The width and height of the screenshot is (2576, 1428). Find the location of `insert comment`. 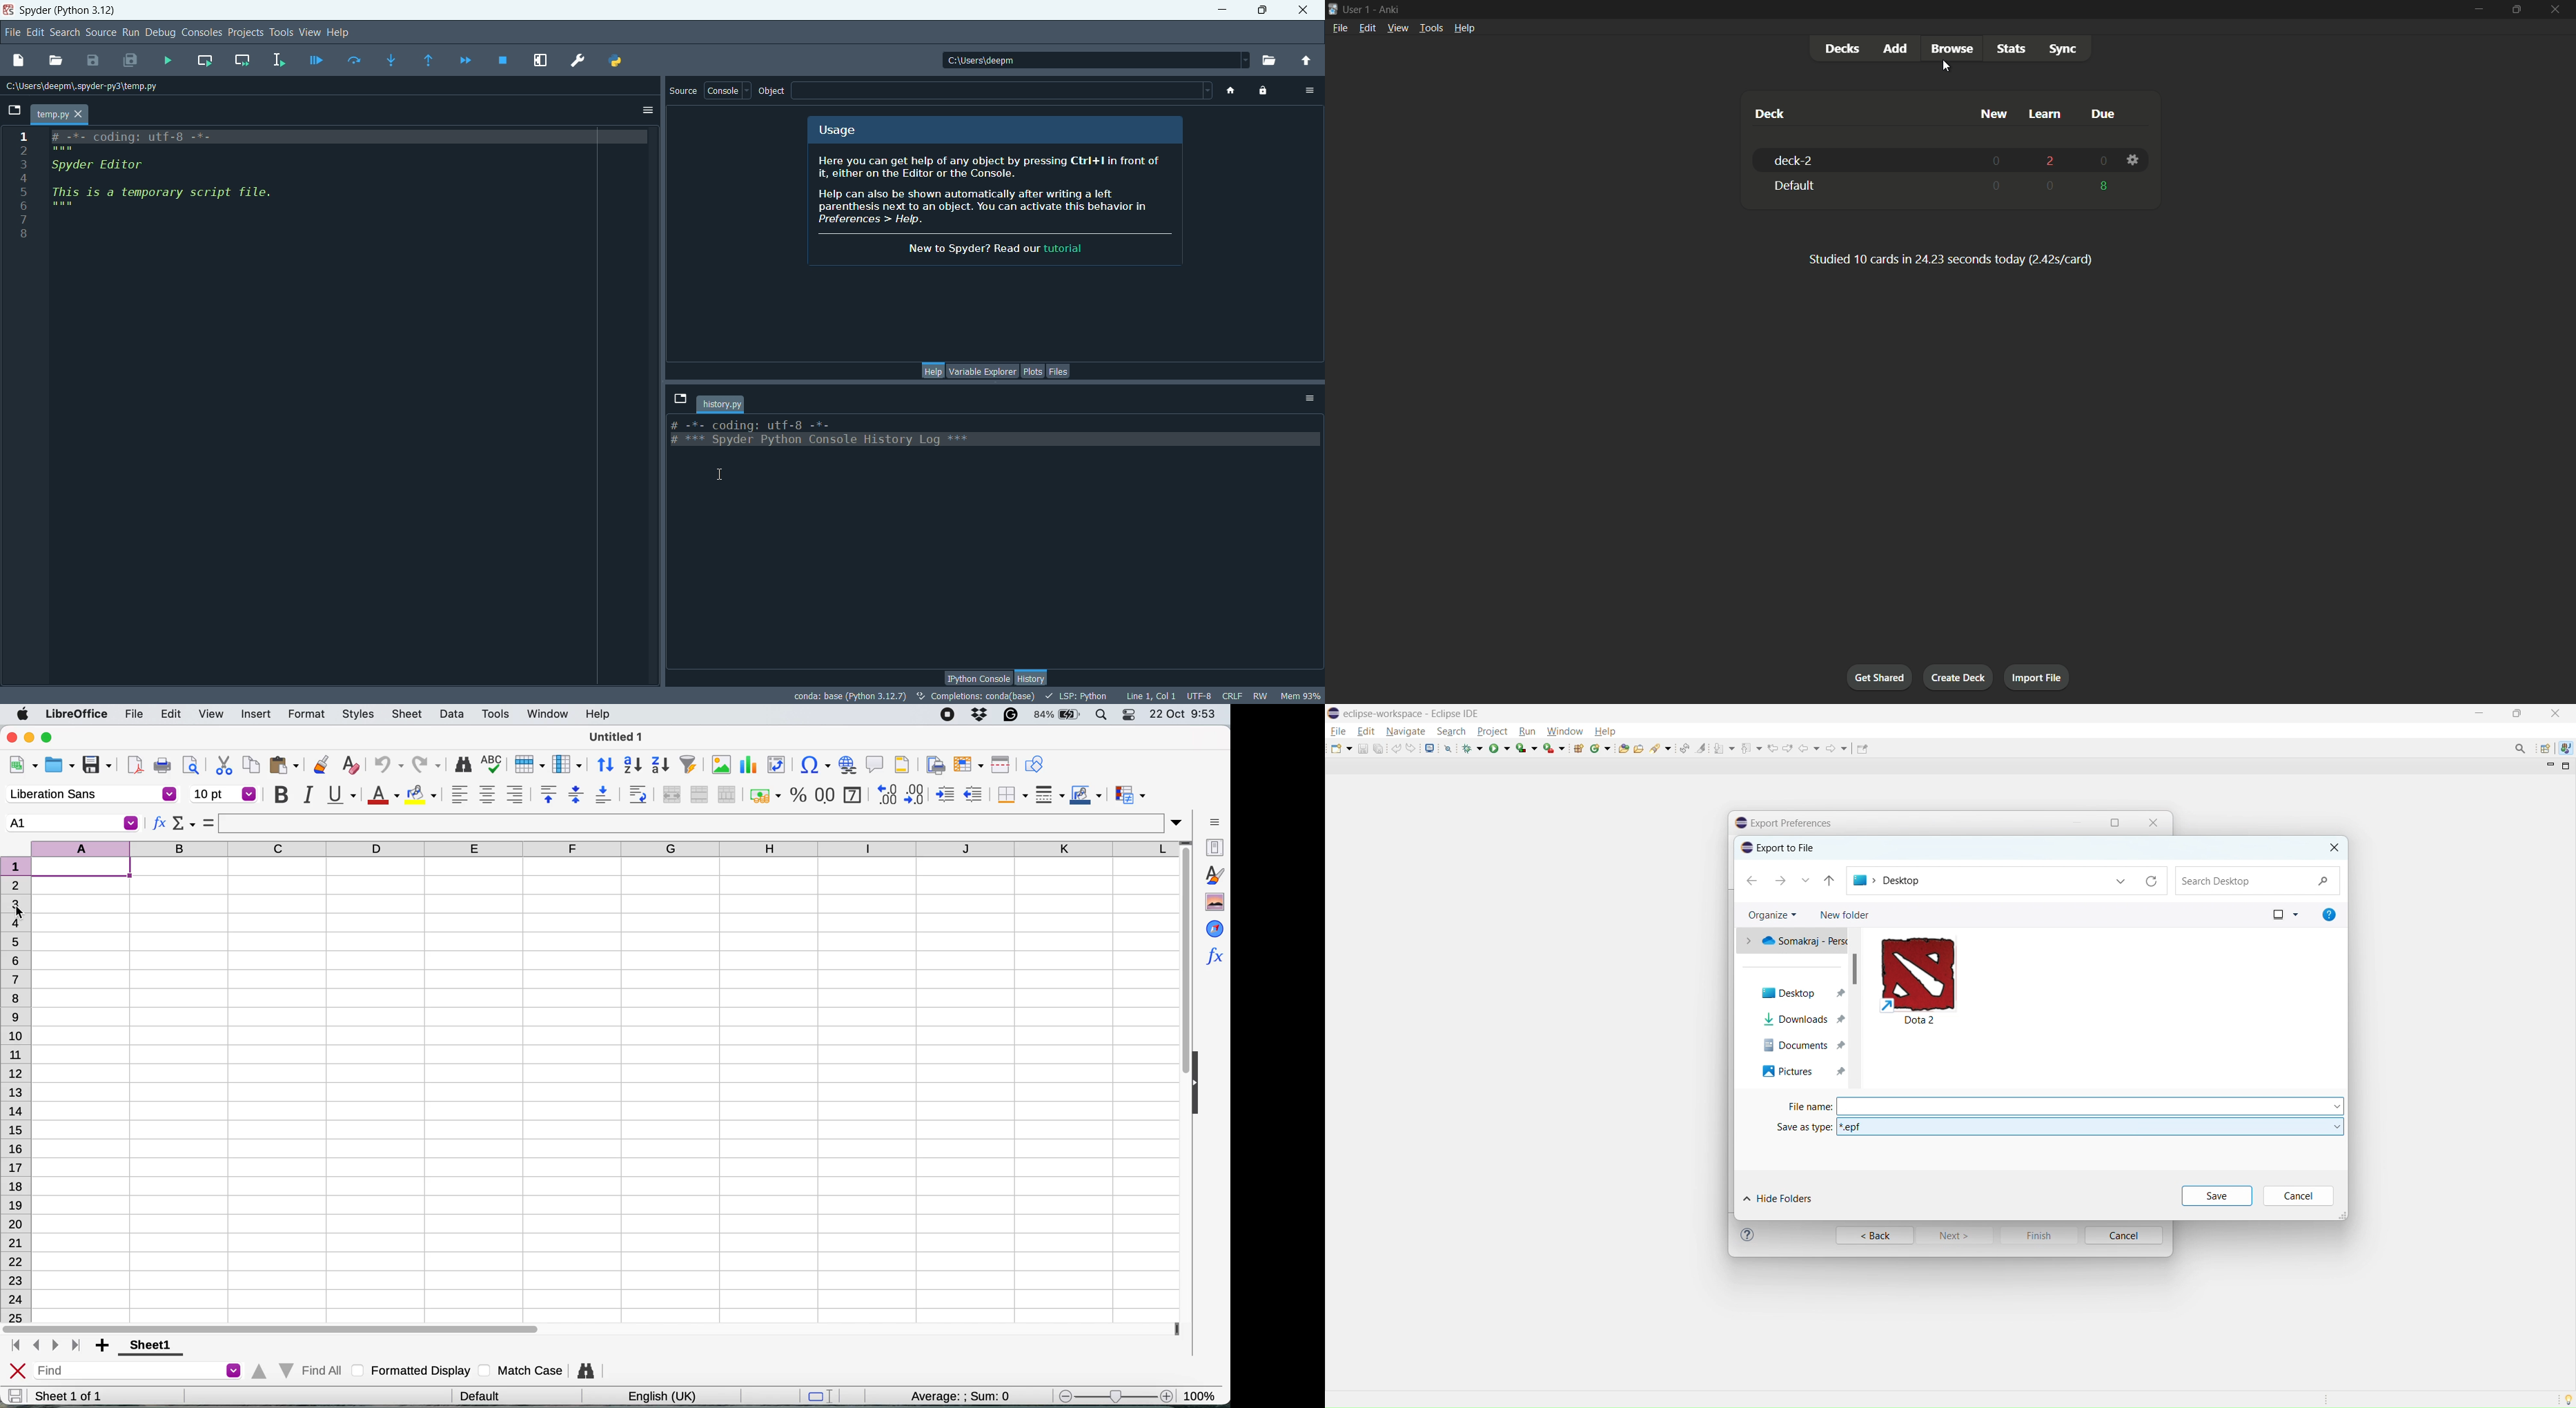

insert comment is located at coordinates (876, 764).